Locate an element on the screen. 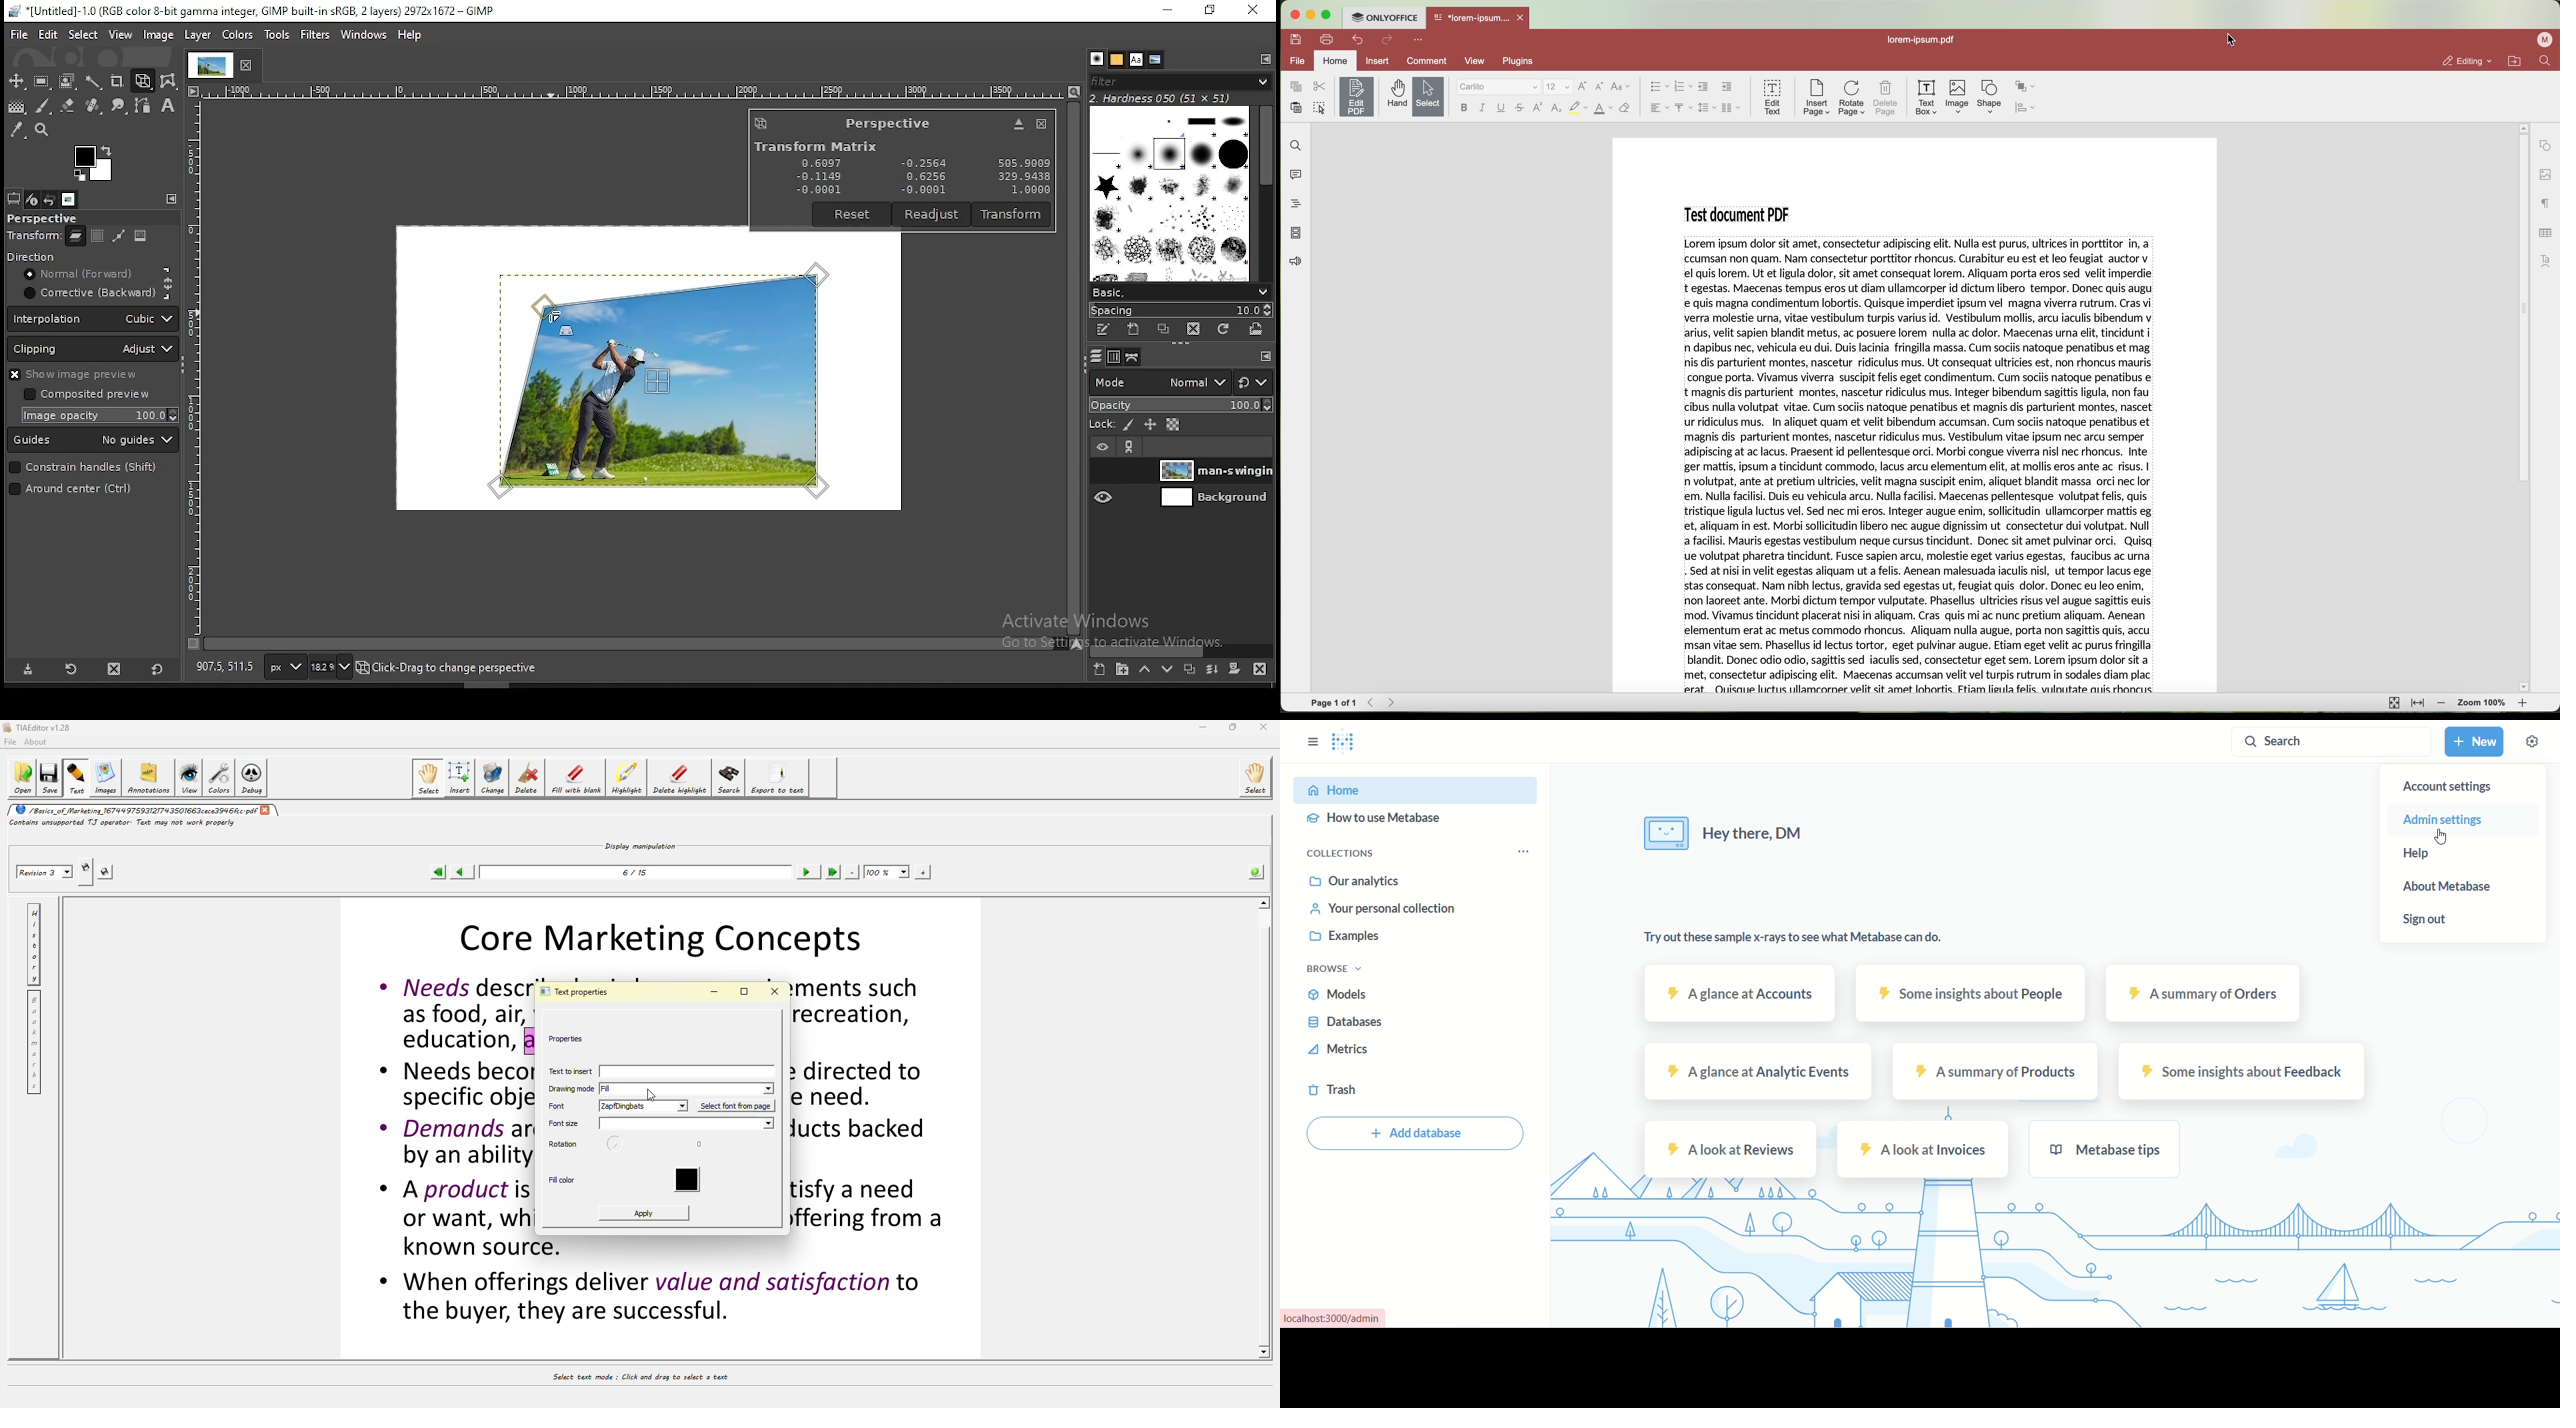 This screenshot has width=2576, height=1428. scroll bar is located at coordinates (630, 646).